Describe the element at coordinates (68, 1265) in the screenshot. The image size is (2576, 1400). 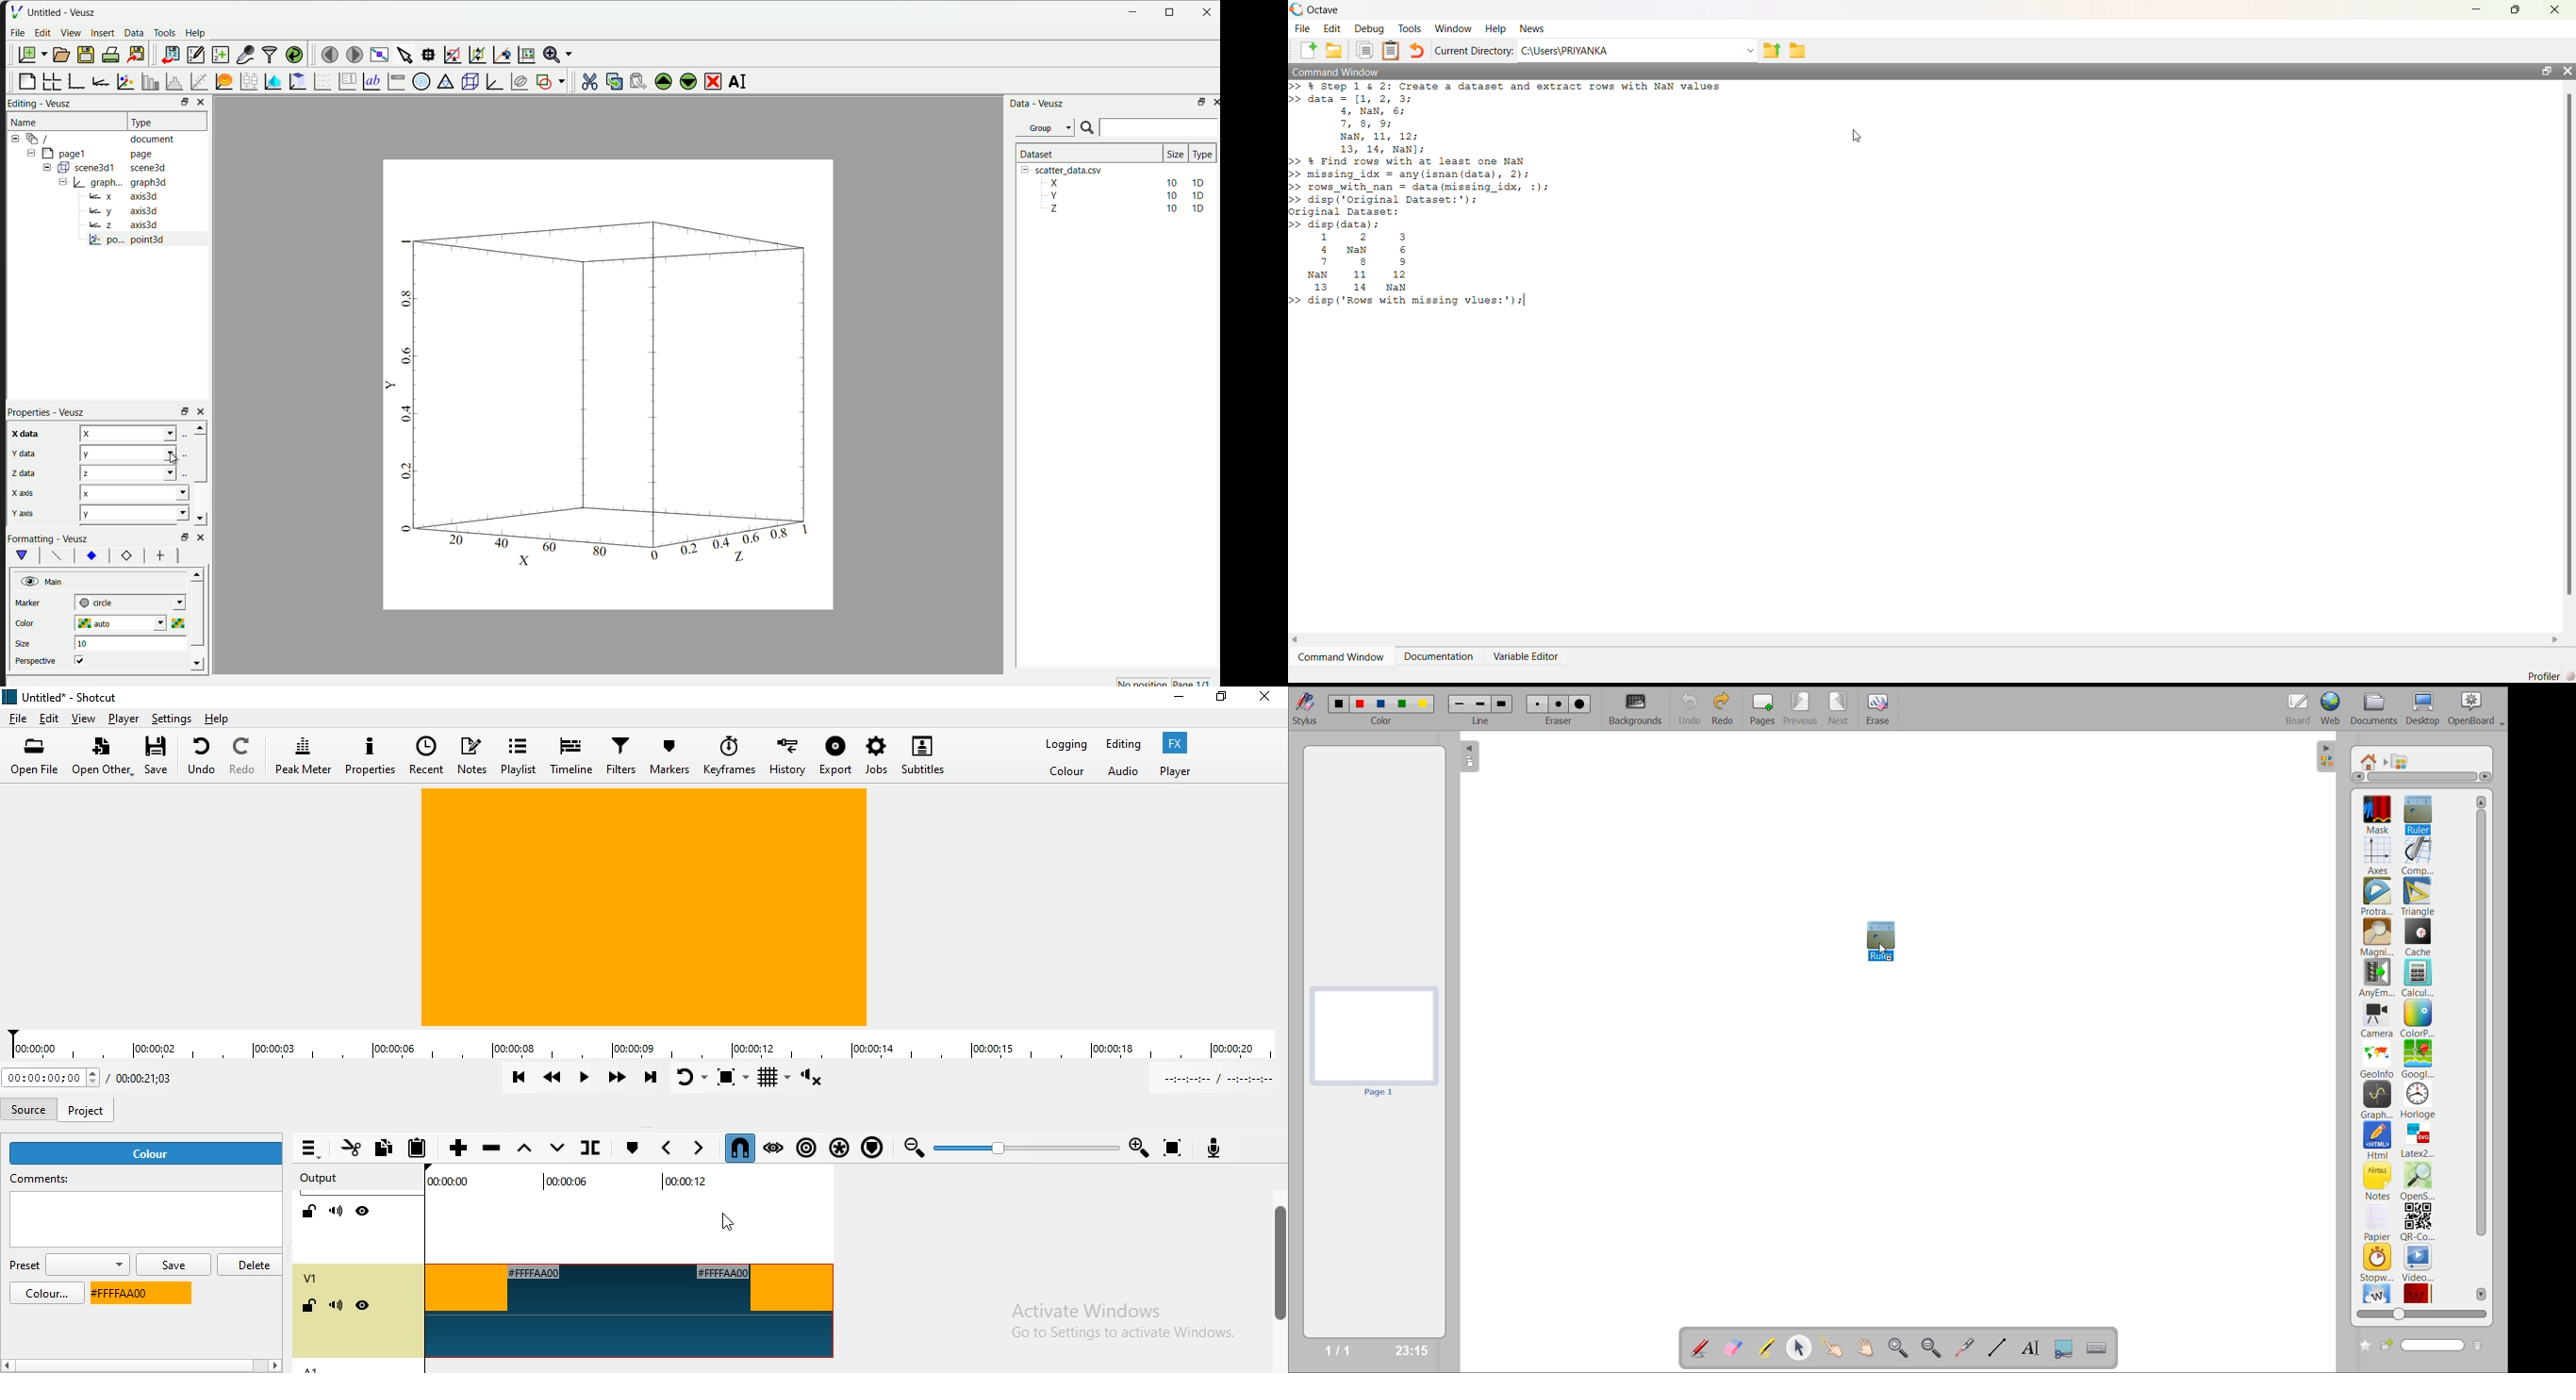
I see `preset` at that location.